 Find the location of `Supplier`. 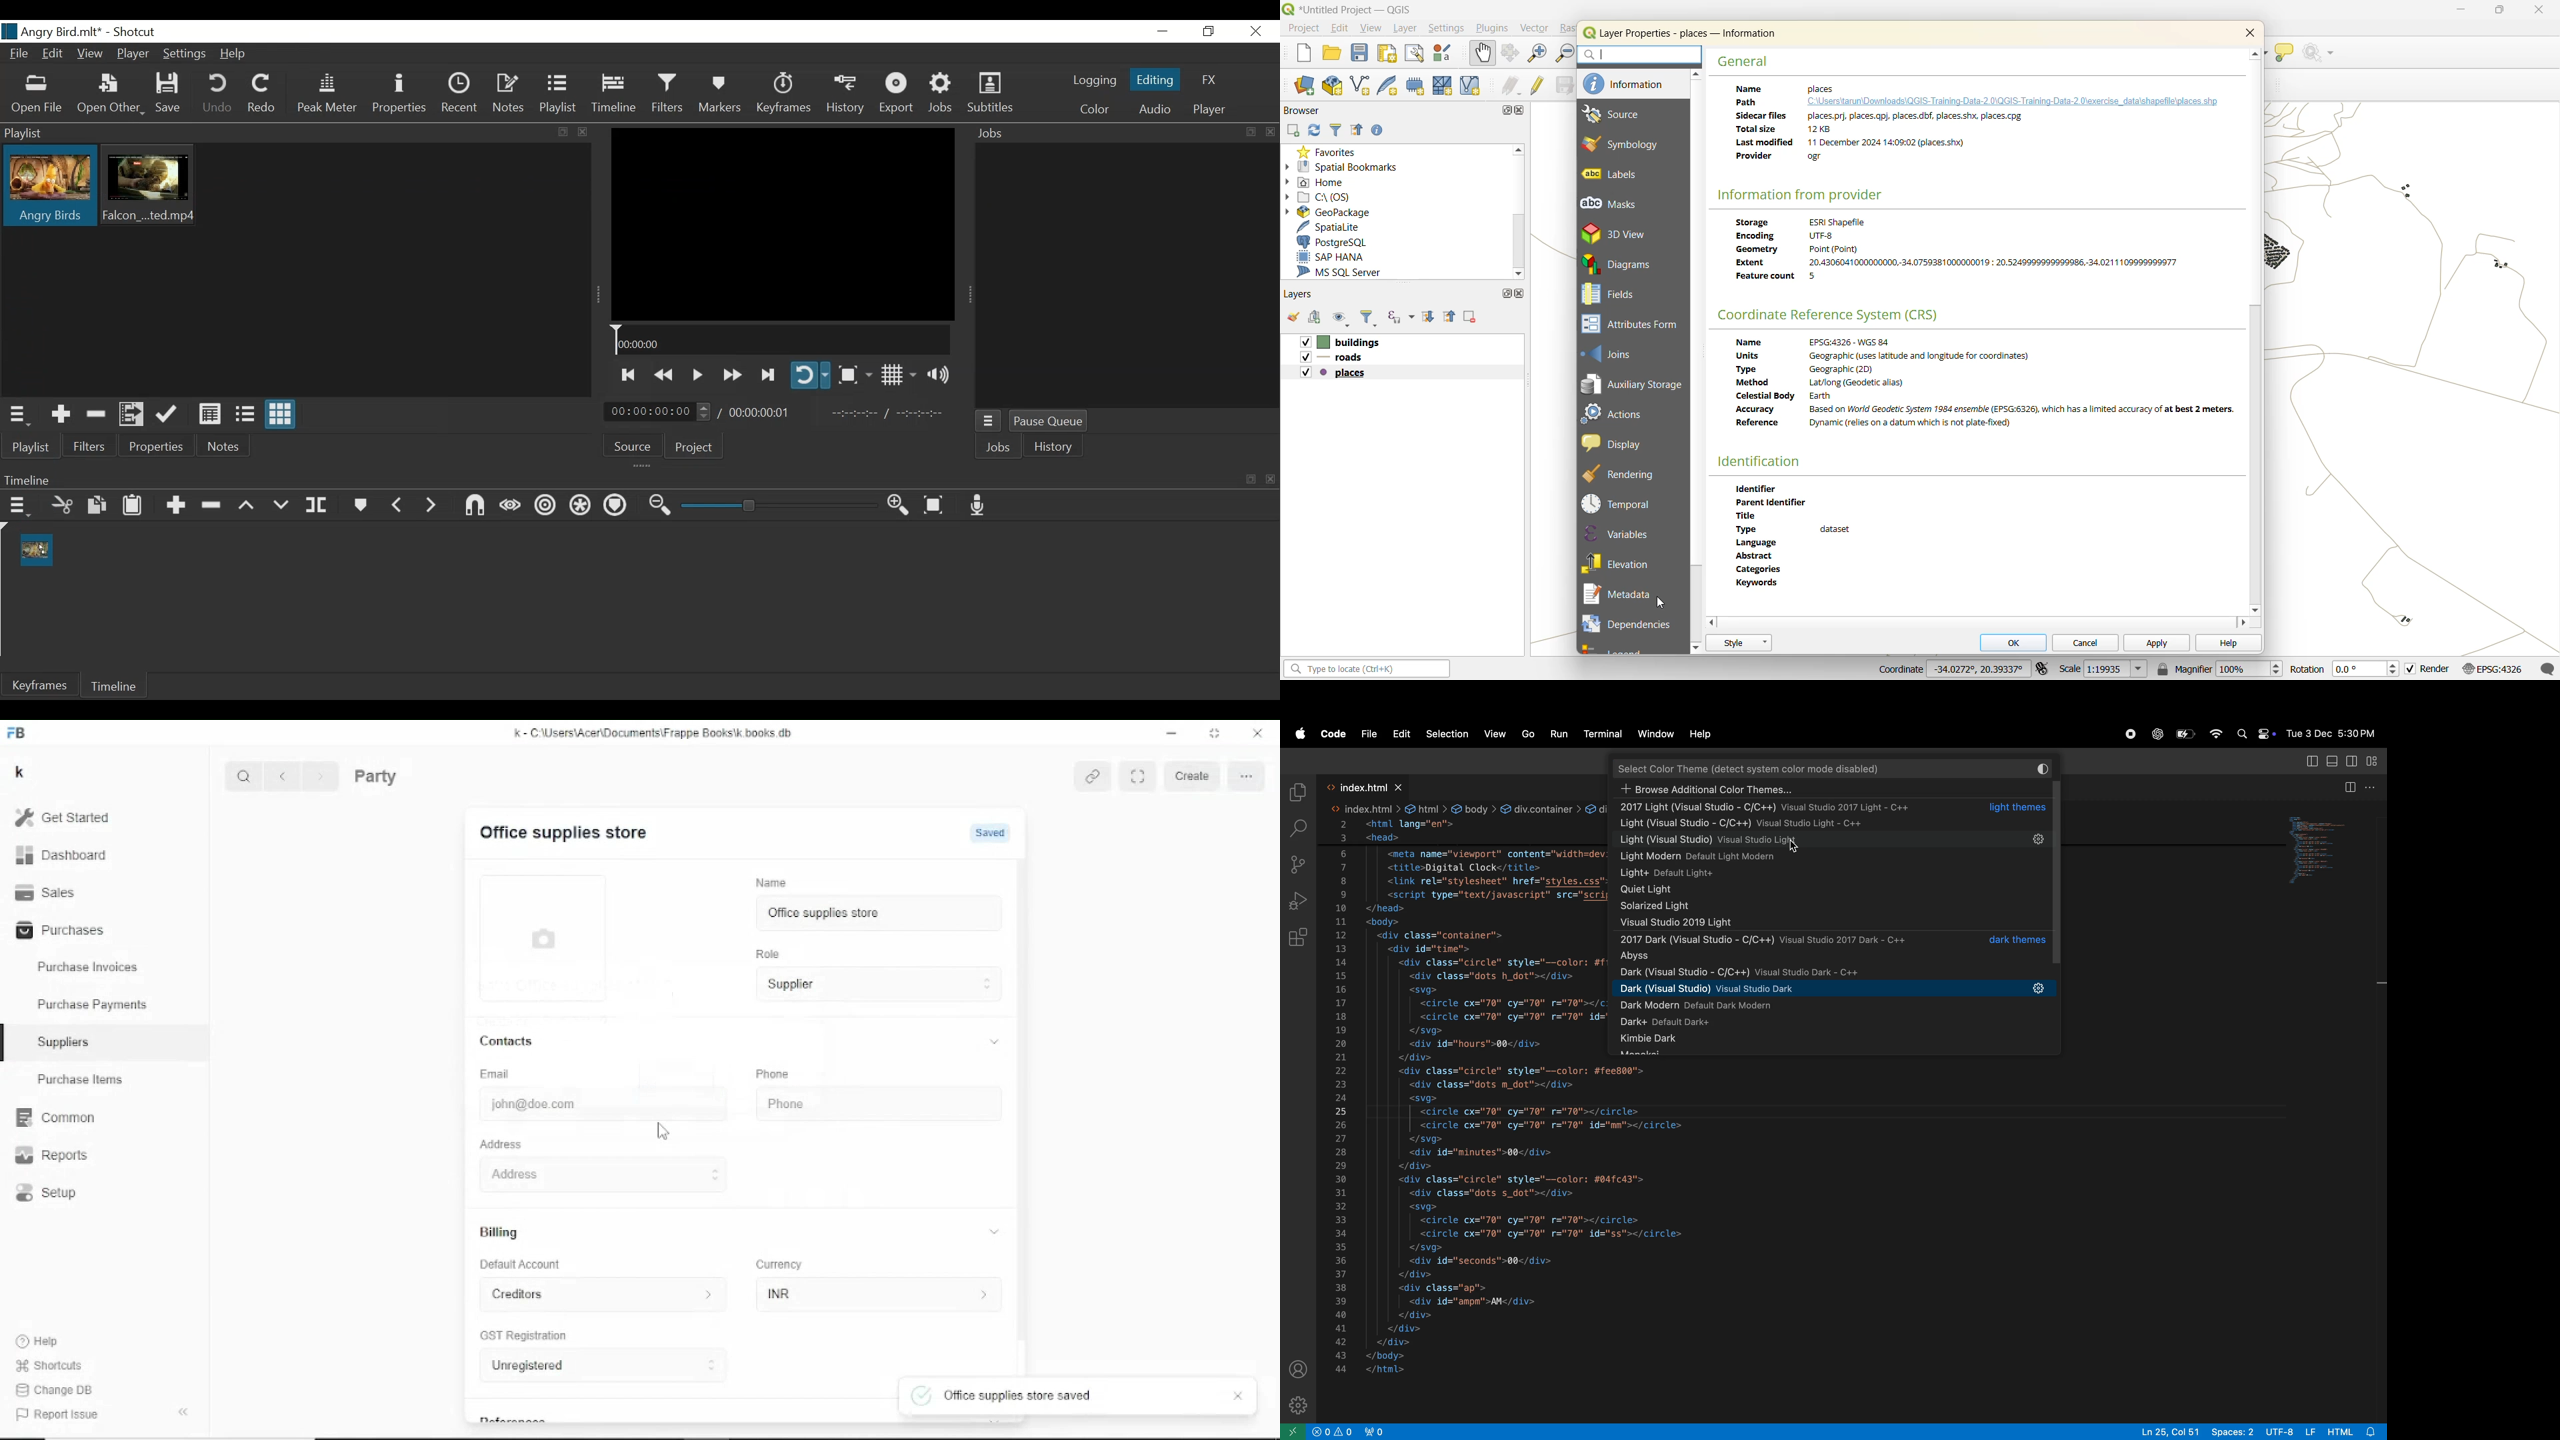

Supplier is located at coordinates (881, 985).